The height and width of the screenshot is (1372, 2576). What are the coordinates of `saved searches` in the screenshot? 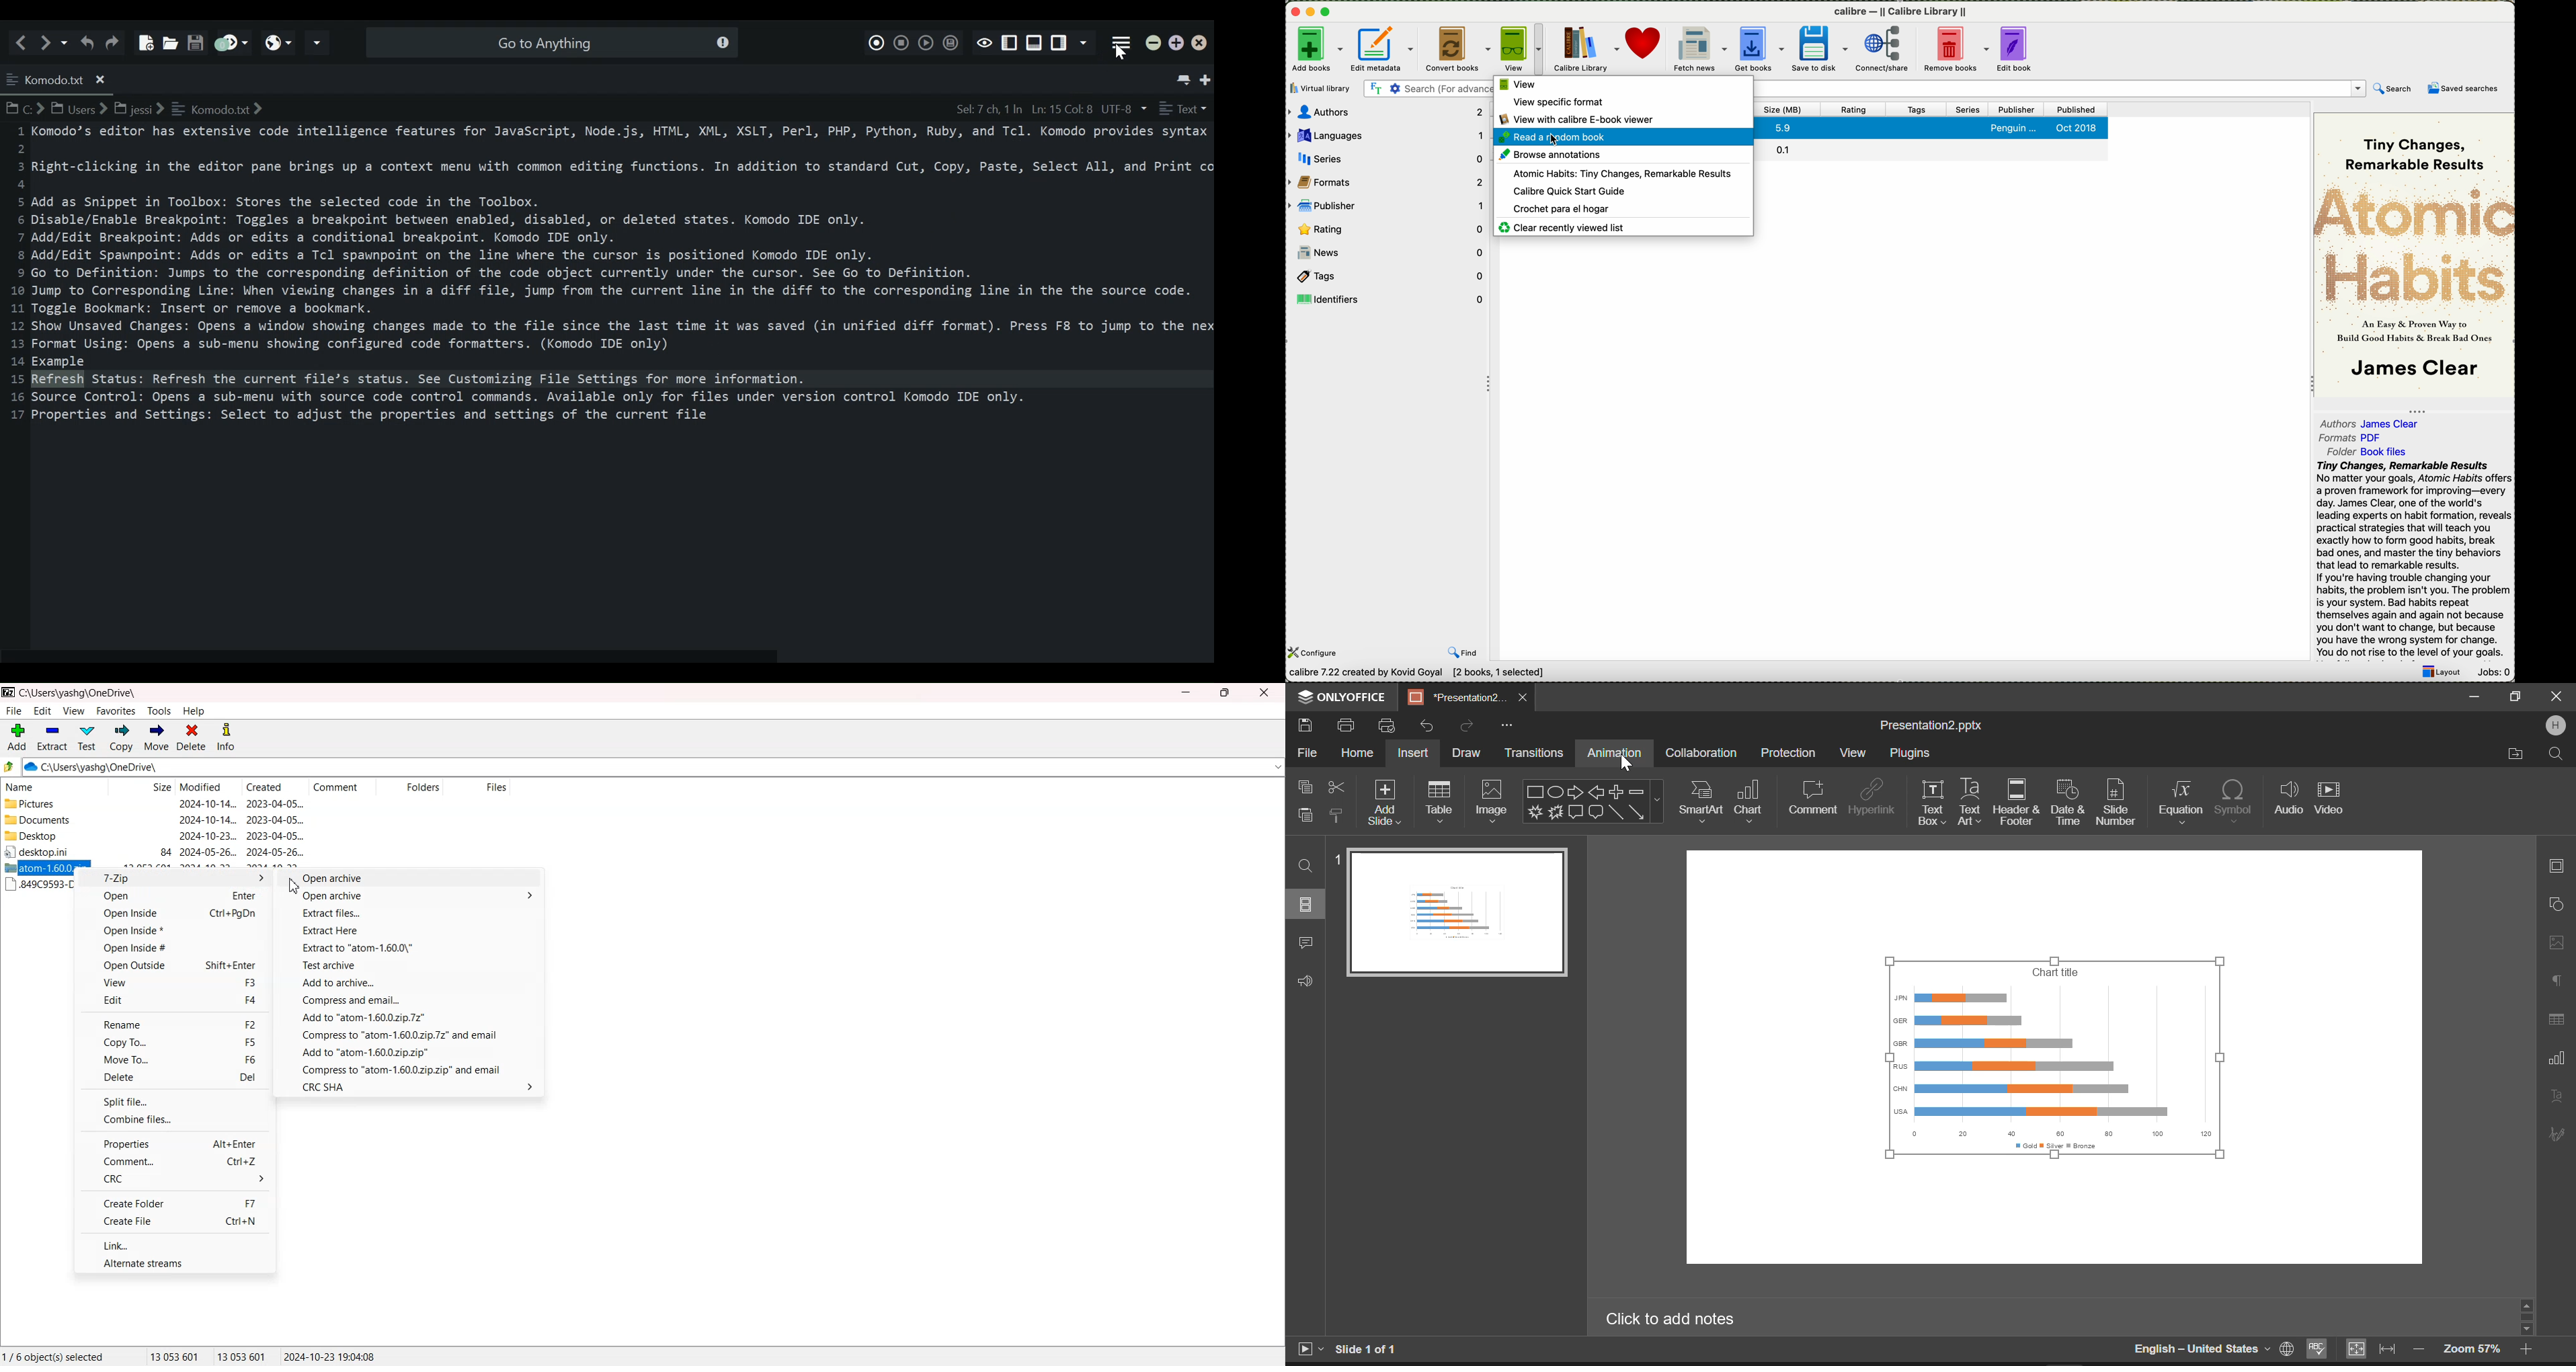 It's located at (2464, 89).